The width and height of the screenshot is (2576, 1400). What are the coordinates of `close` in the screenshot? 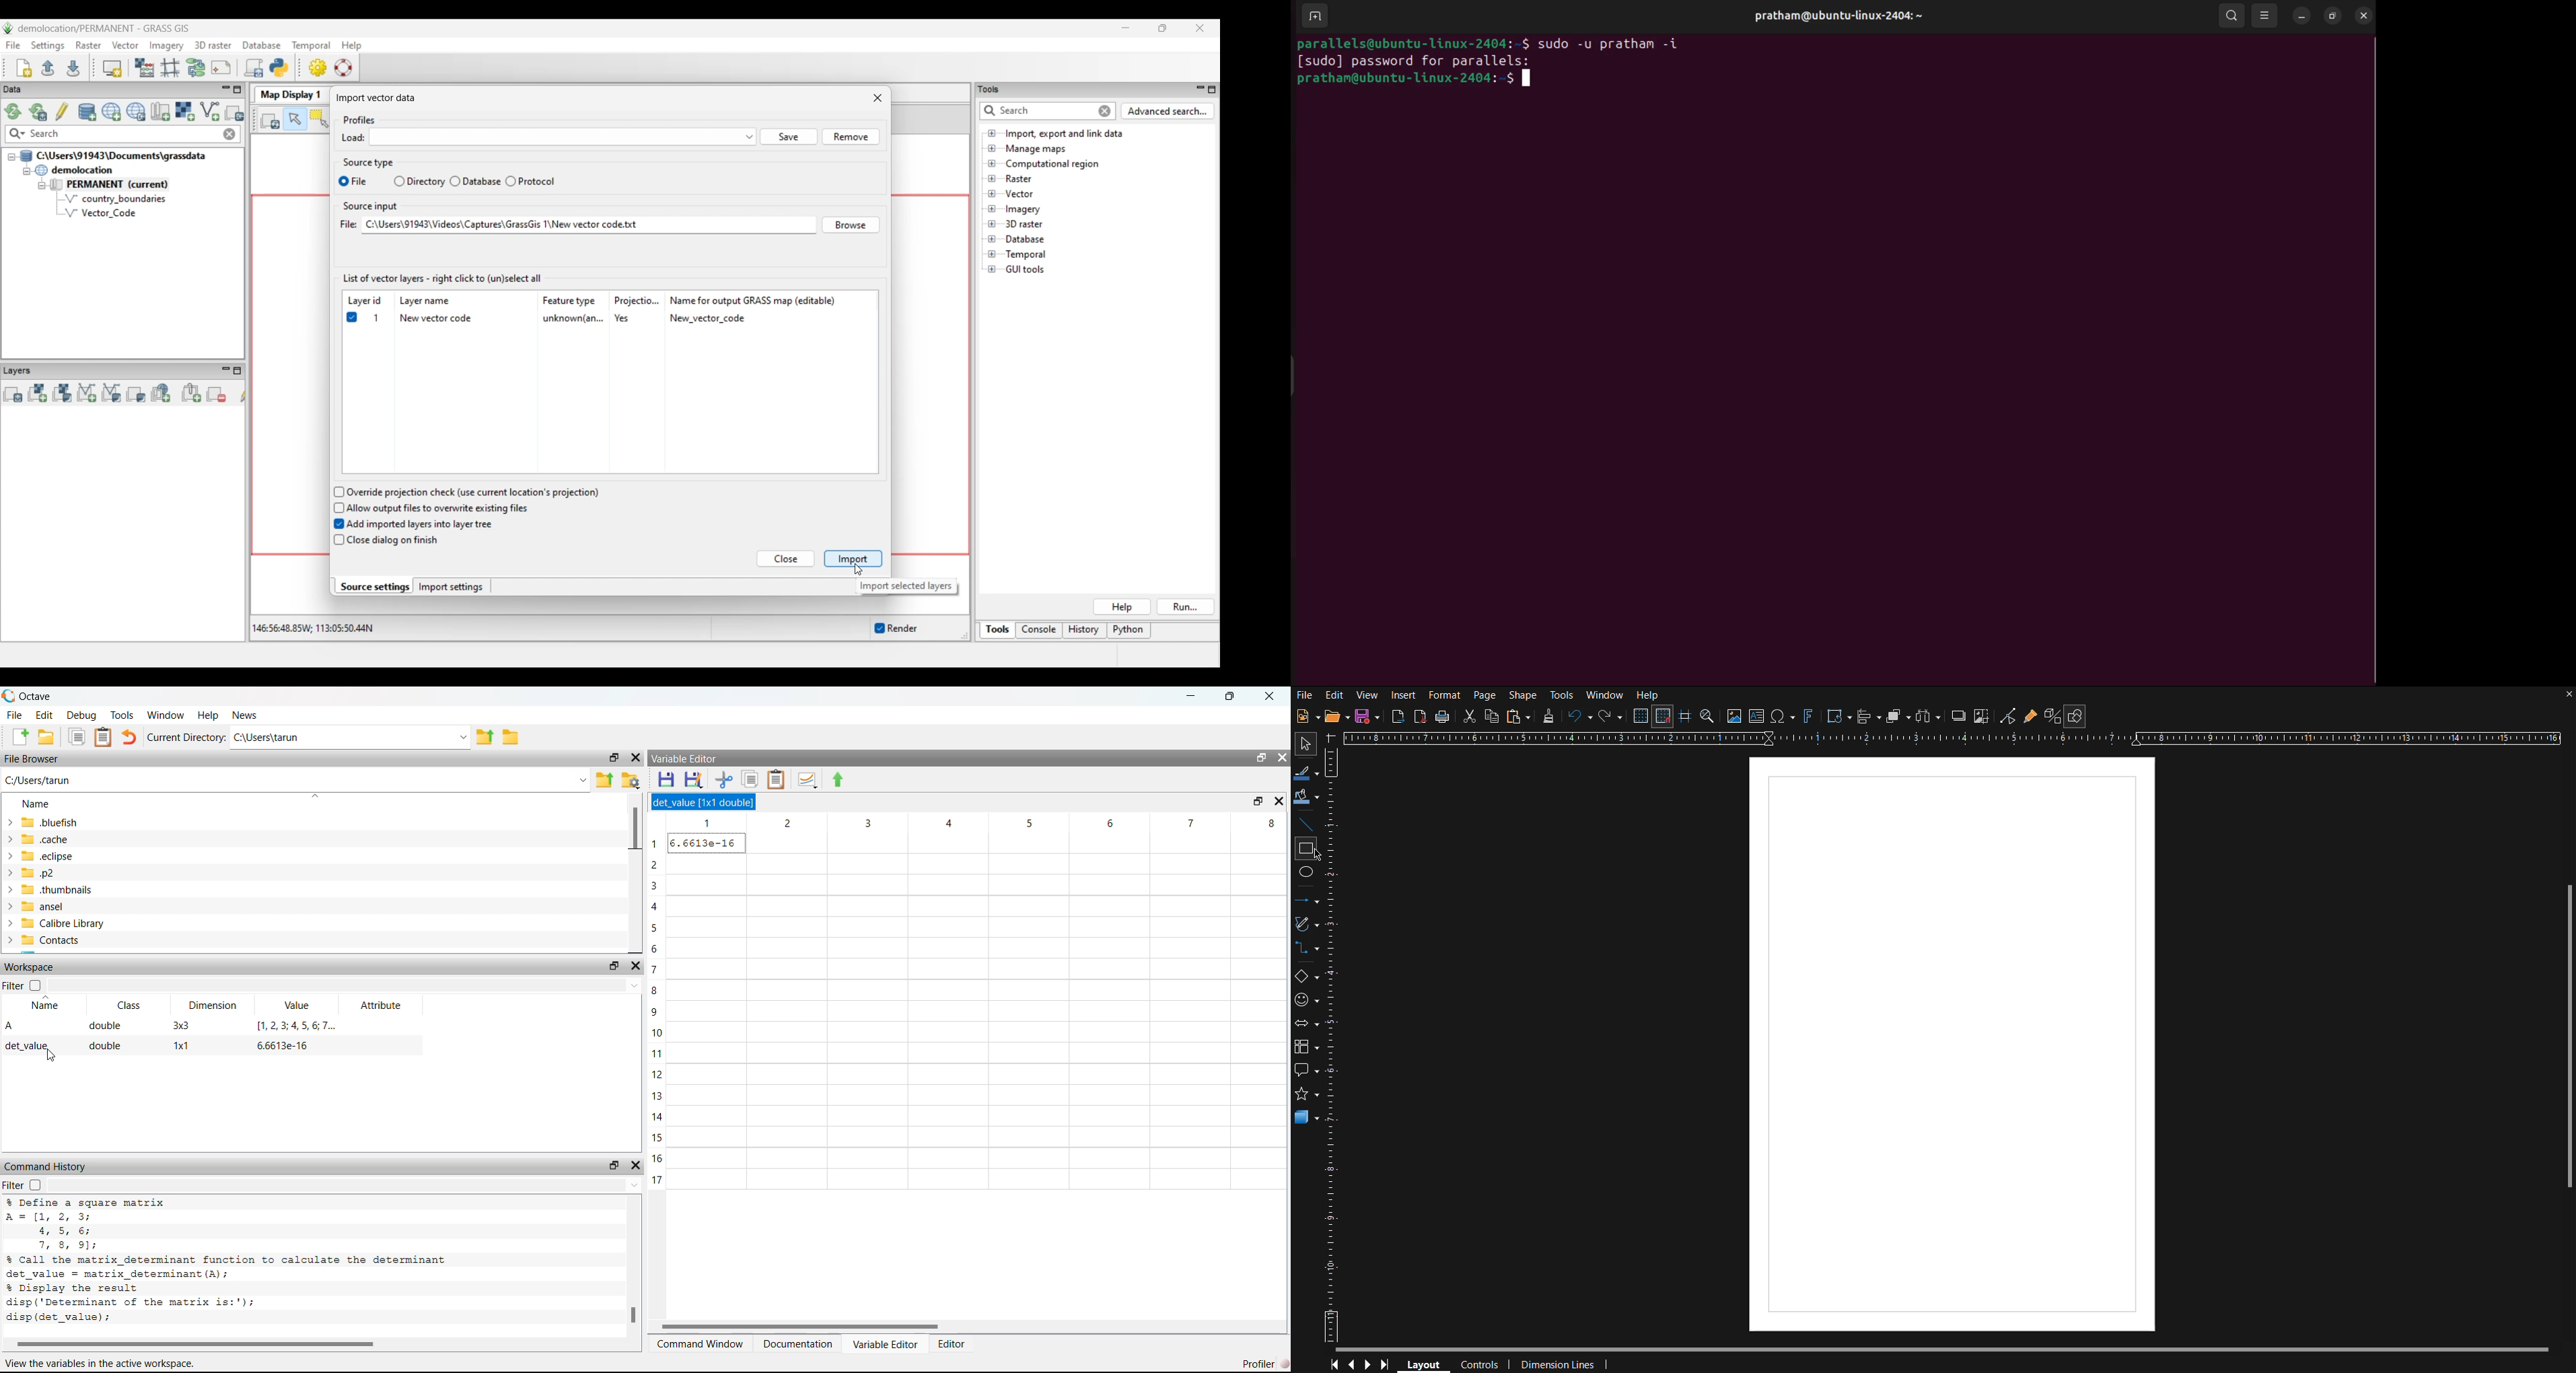 It's located at (1281, 801).